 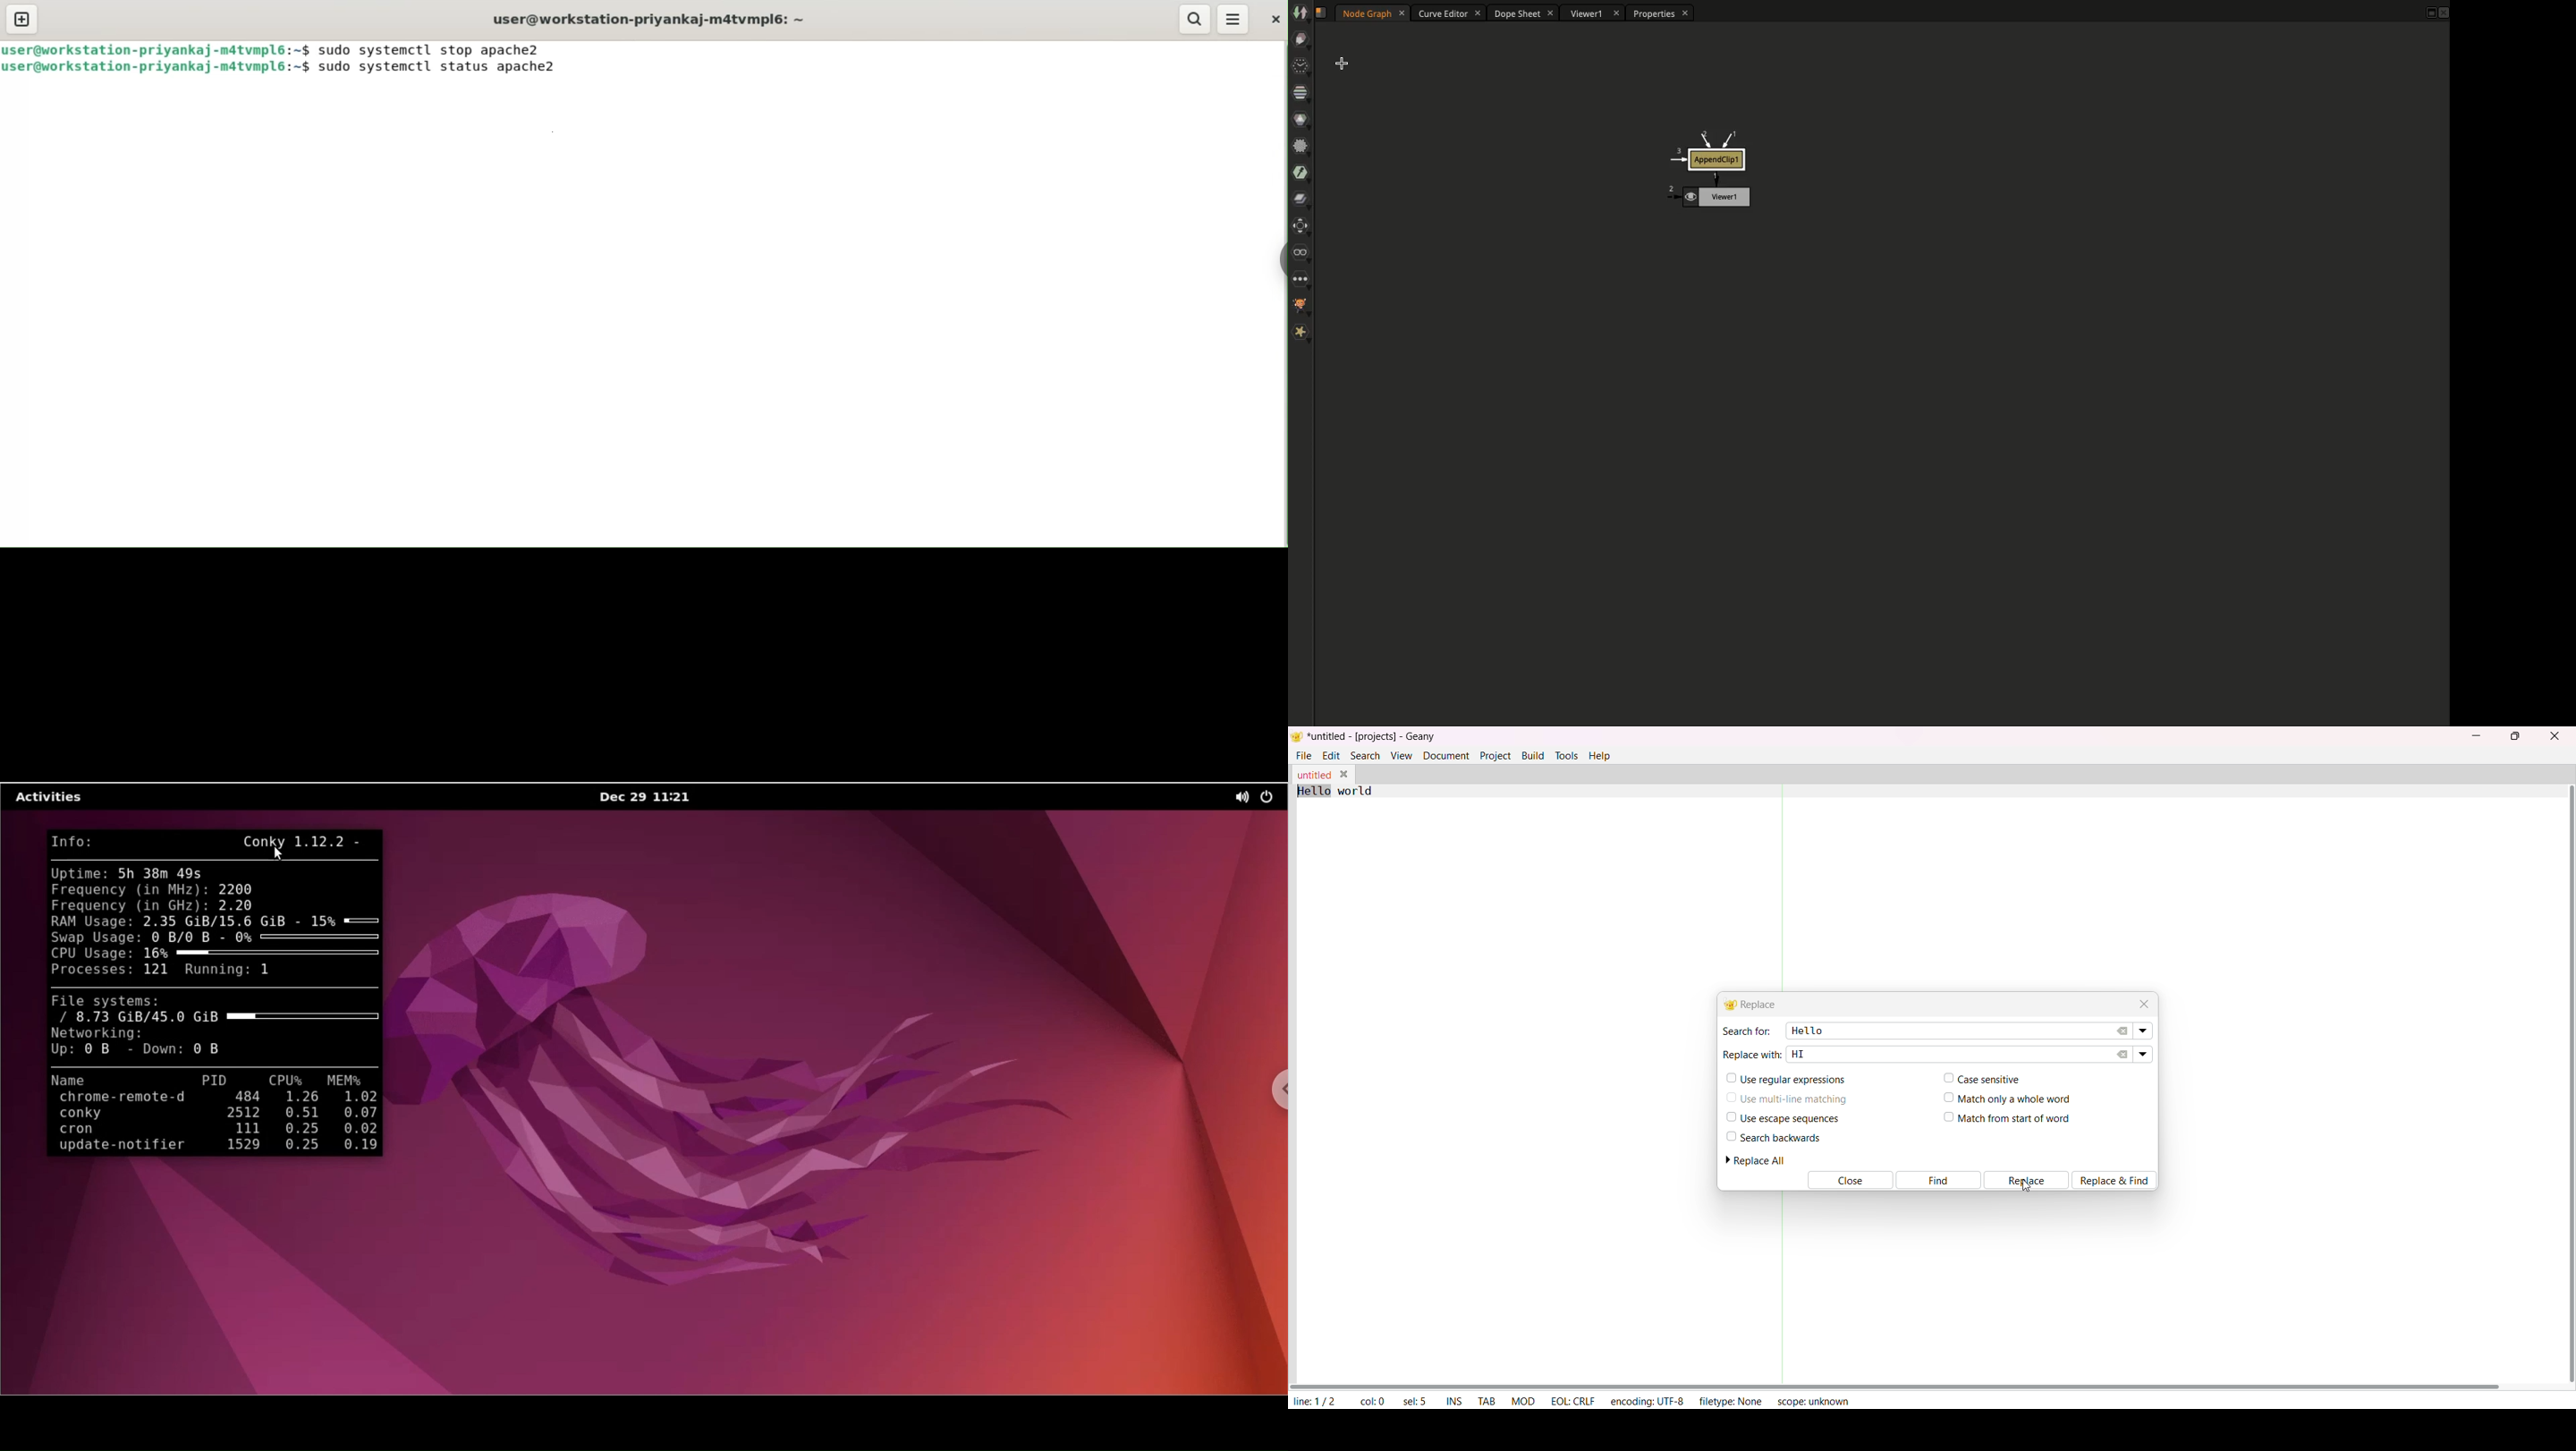 I want to click on cursor, so click(x=2025, y=1186).